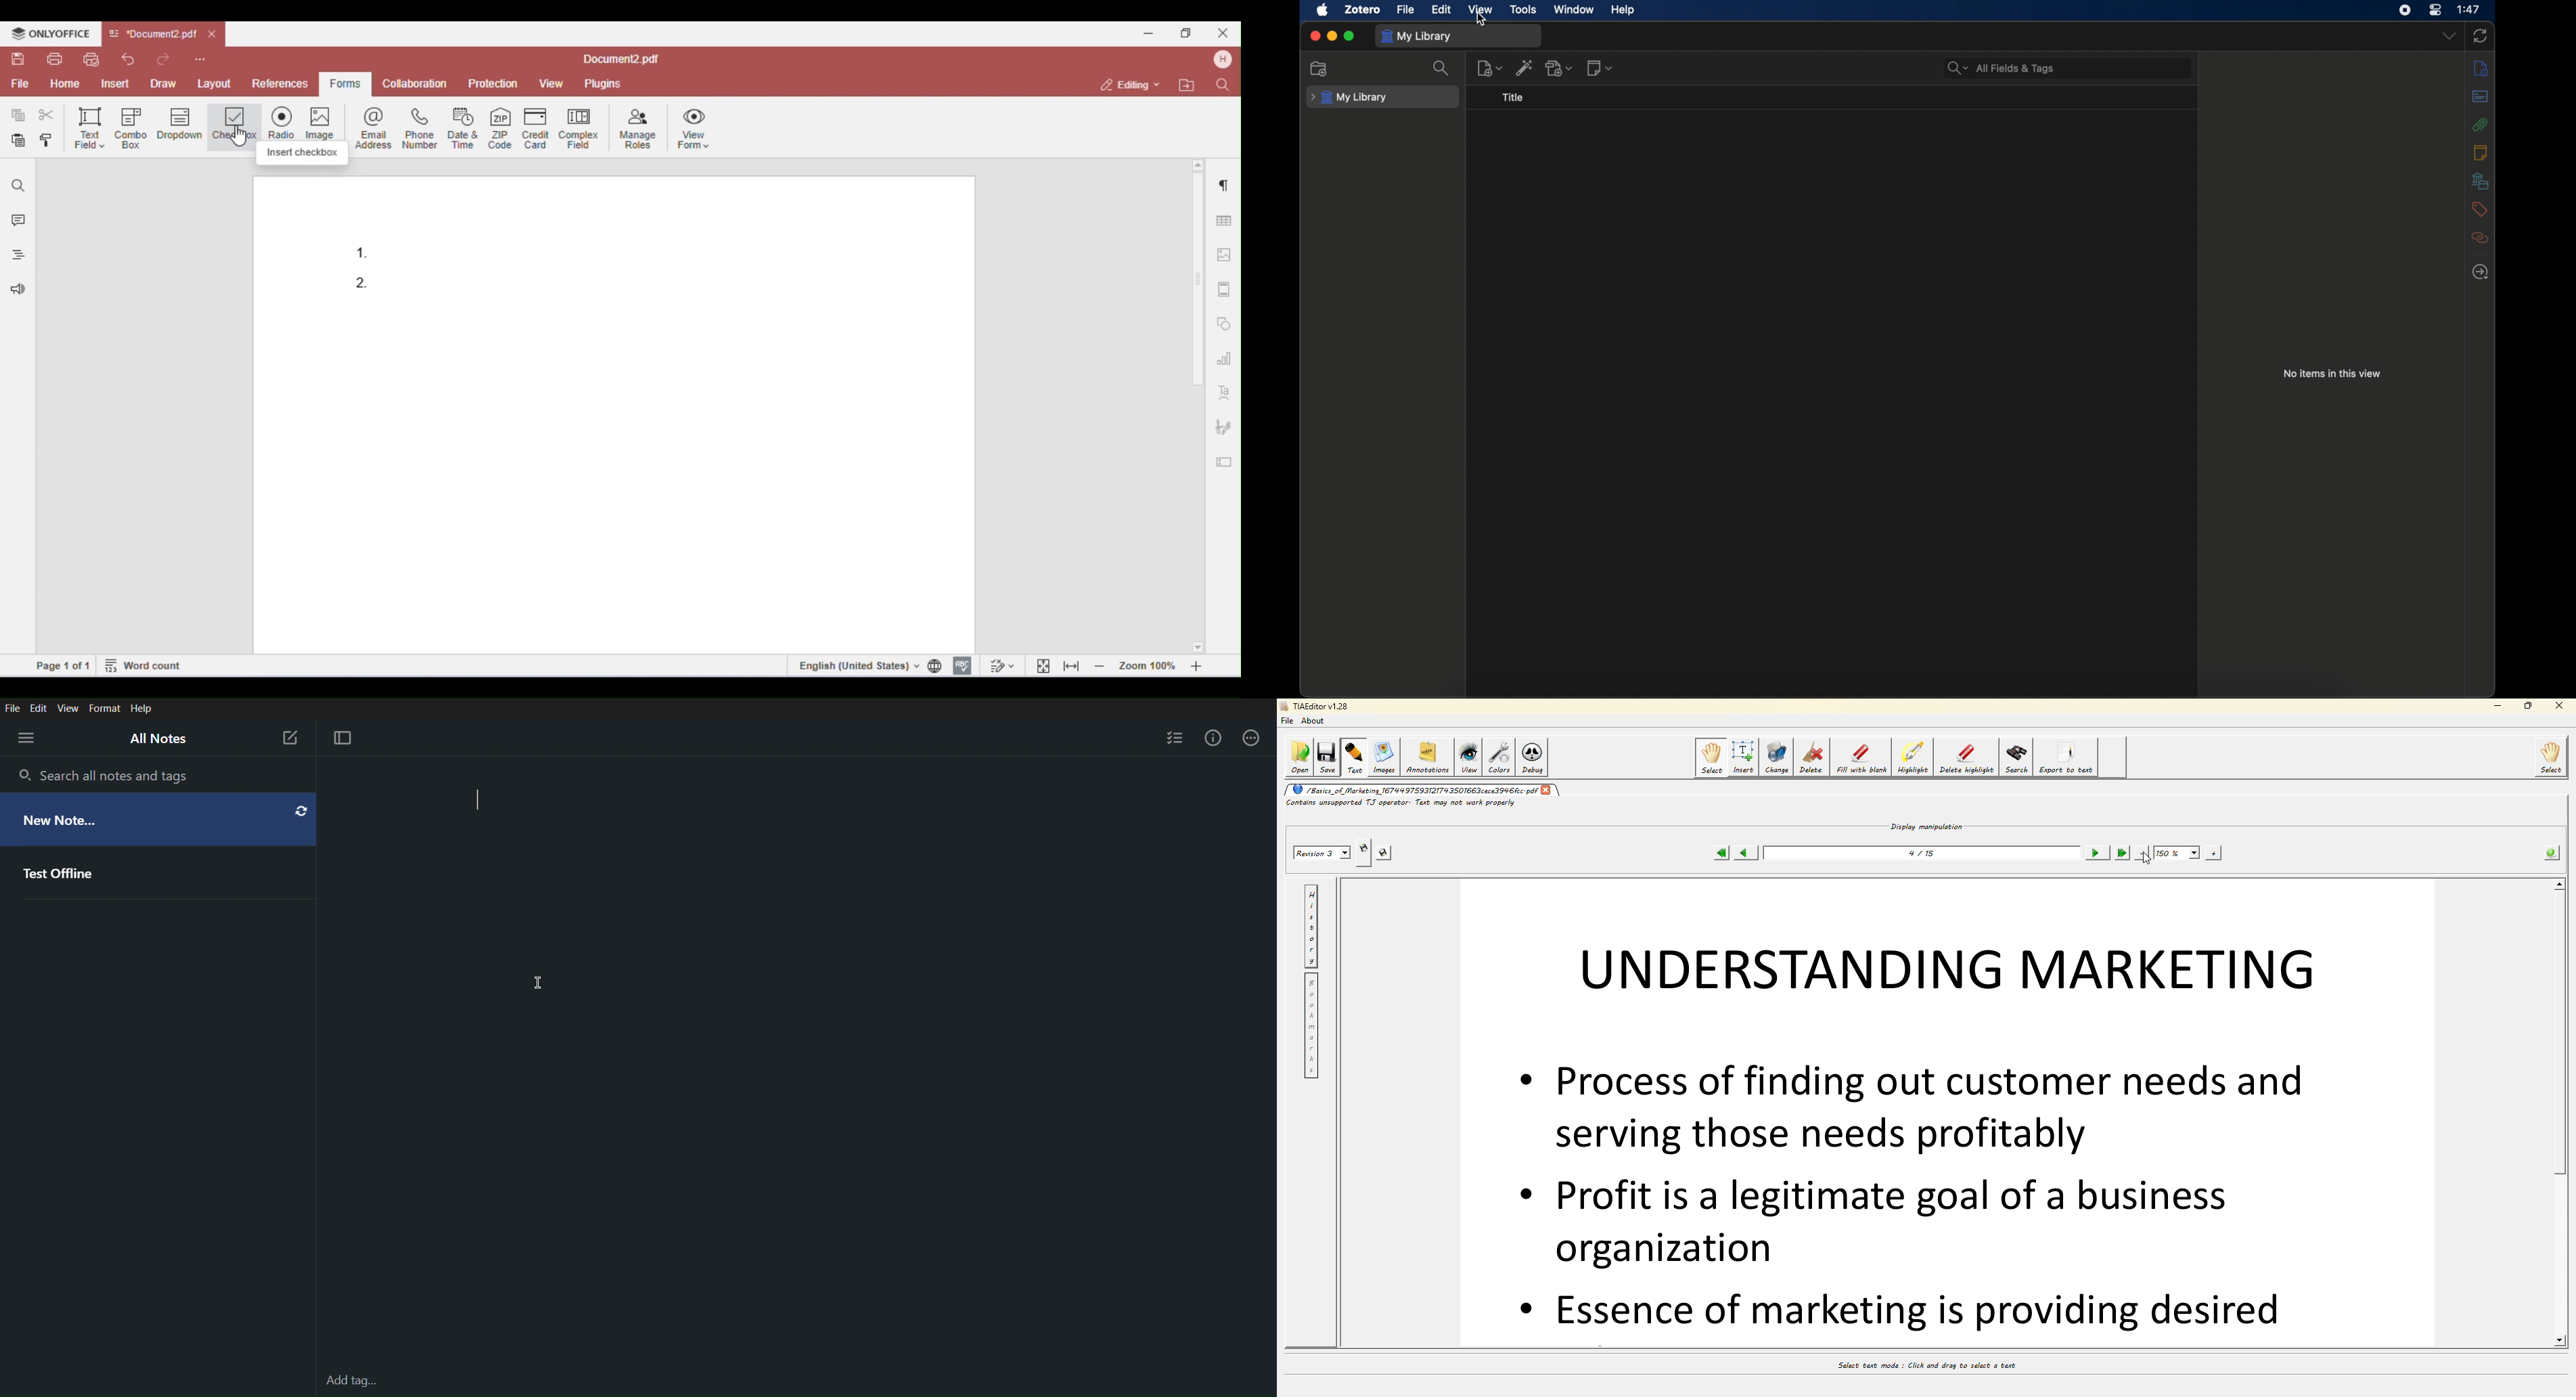 Image resolution: width=2576 pixels, height=1400 pixels. I want to click on More, so click(1256, 740).